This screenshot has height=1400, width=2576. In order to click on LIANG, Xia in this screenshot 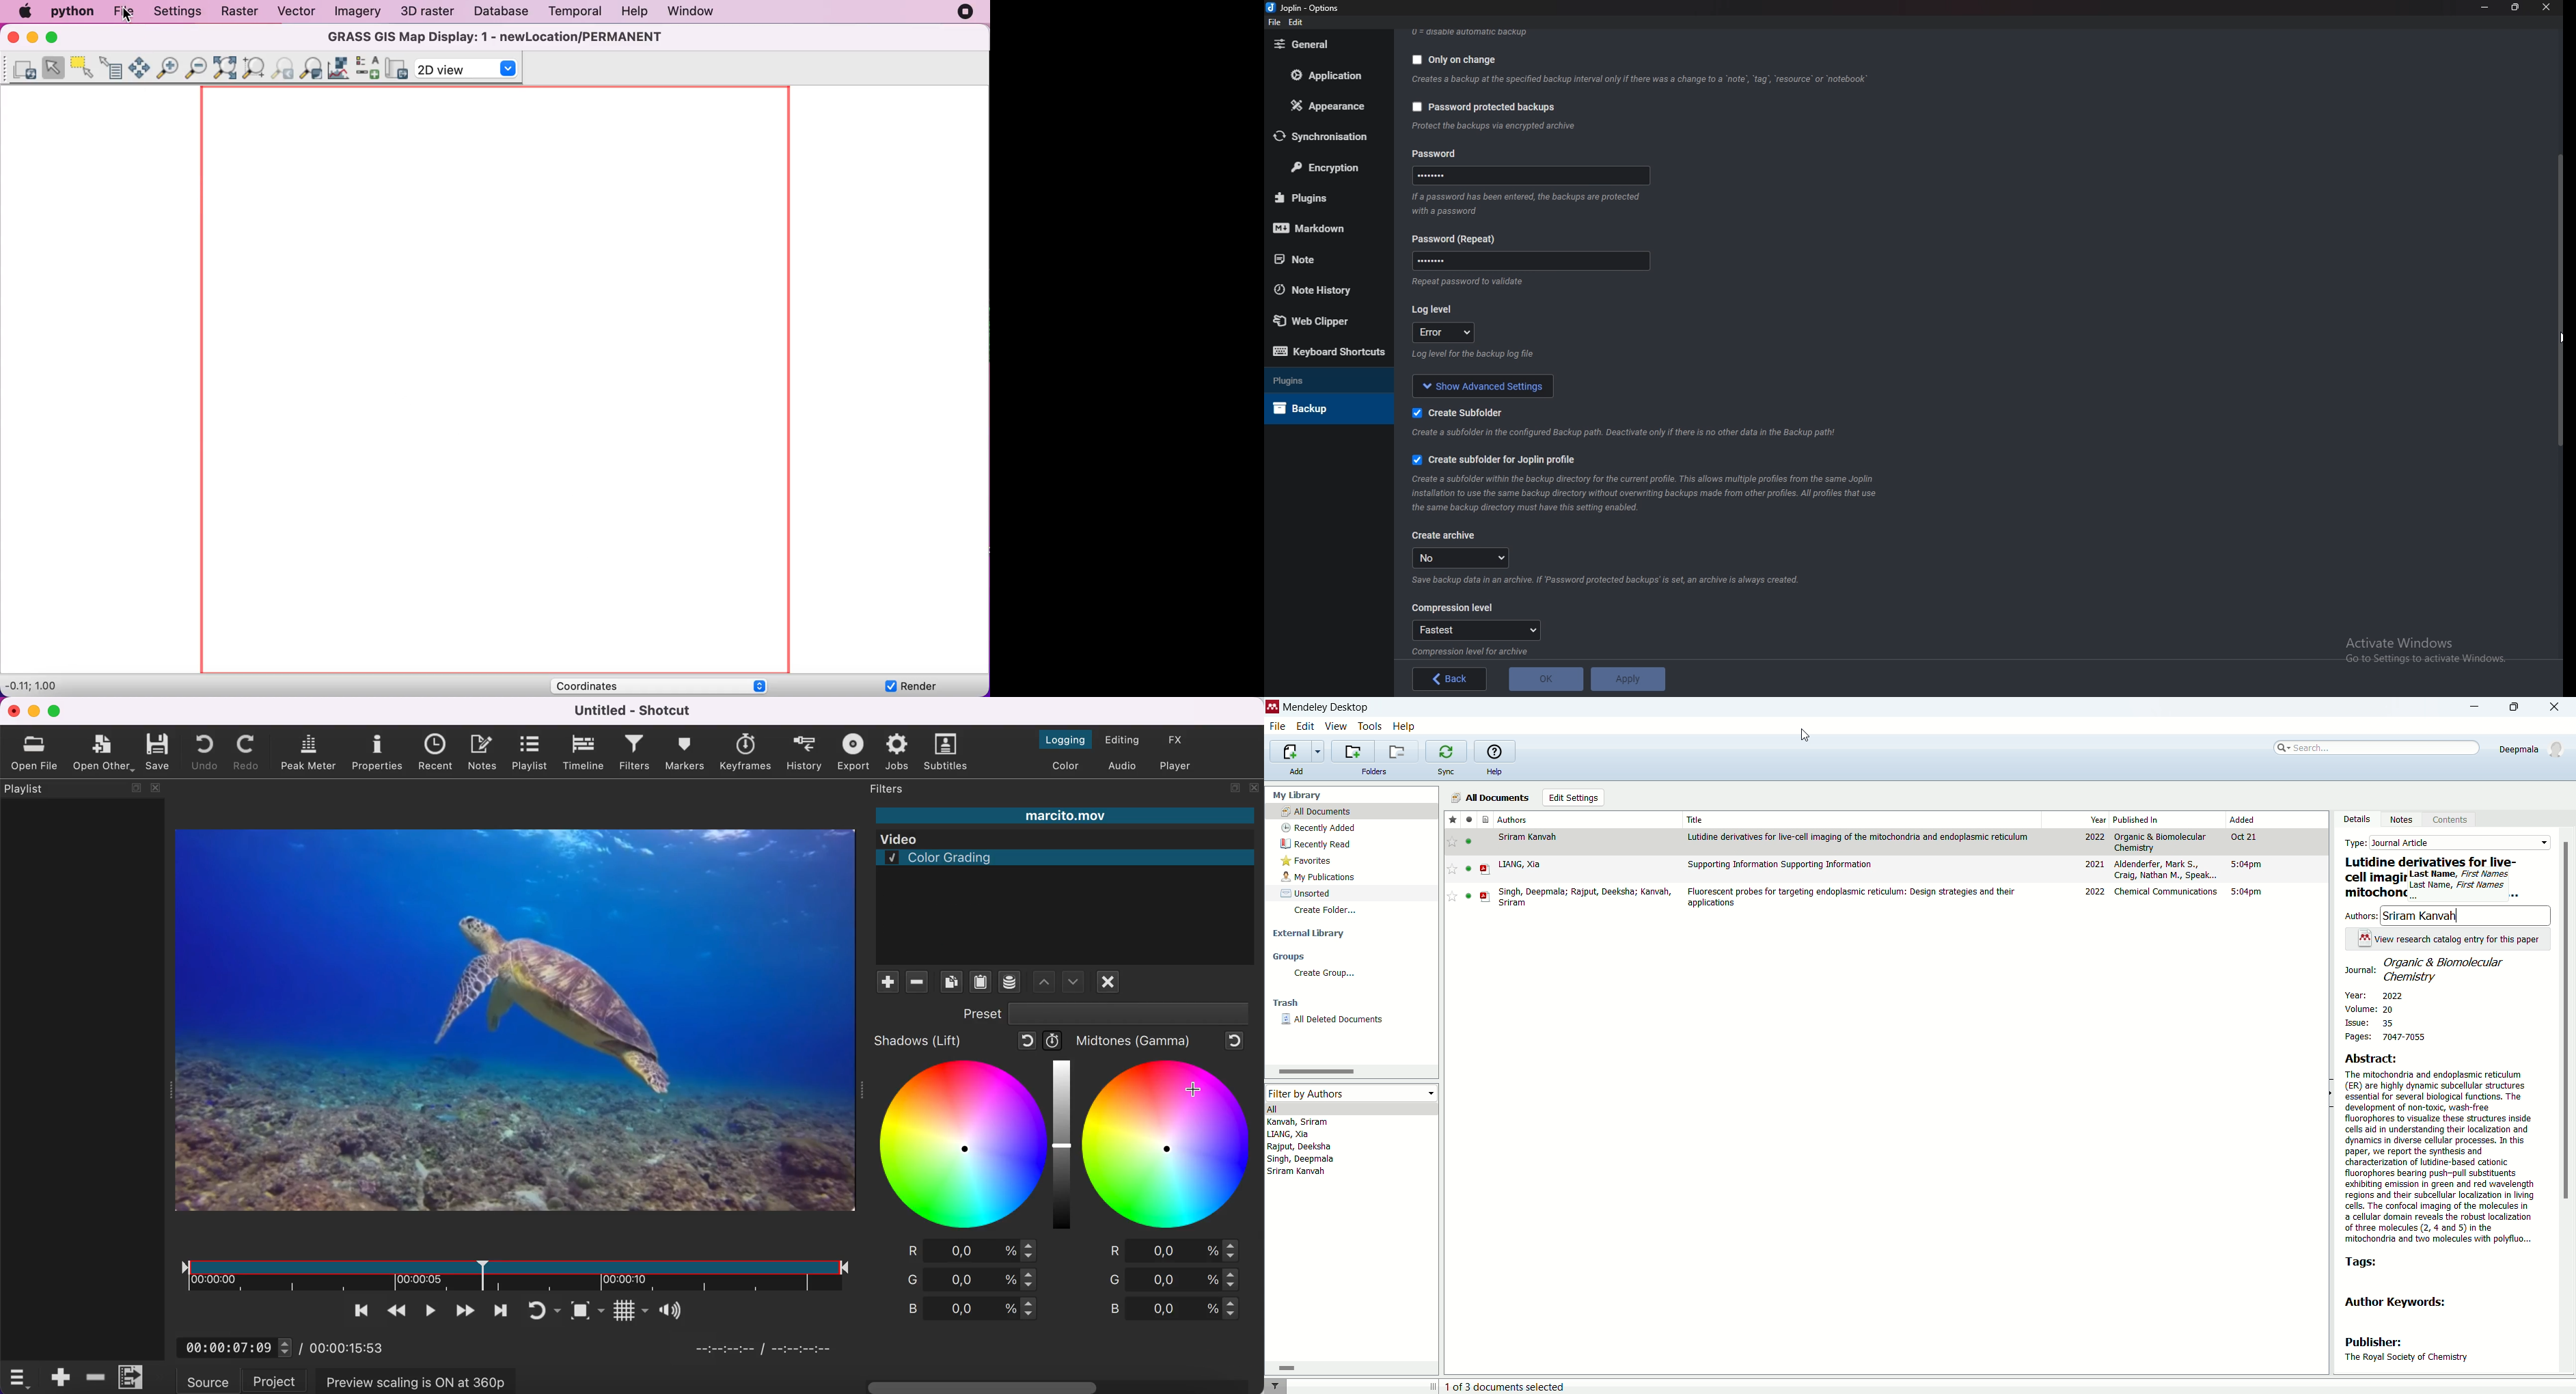, I will do `click(1290, 1135)`.